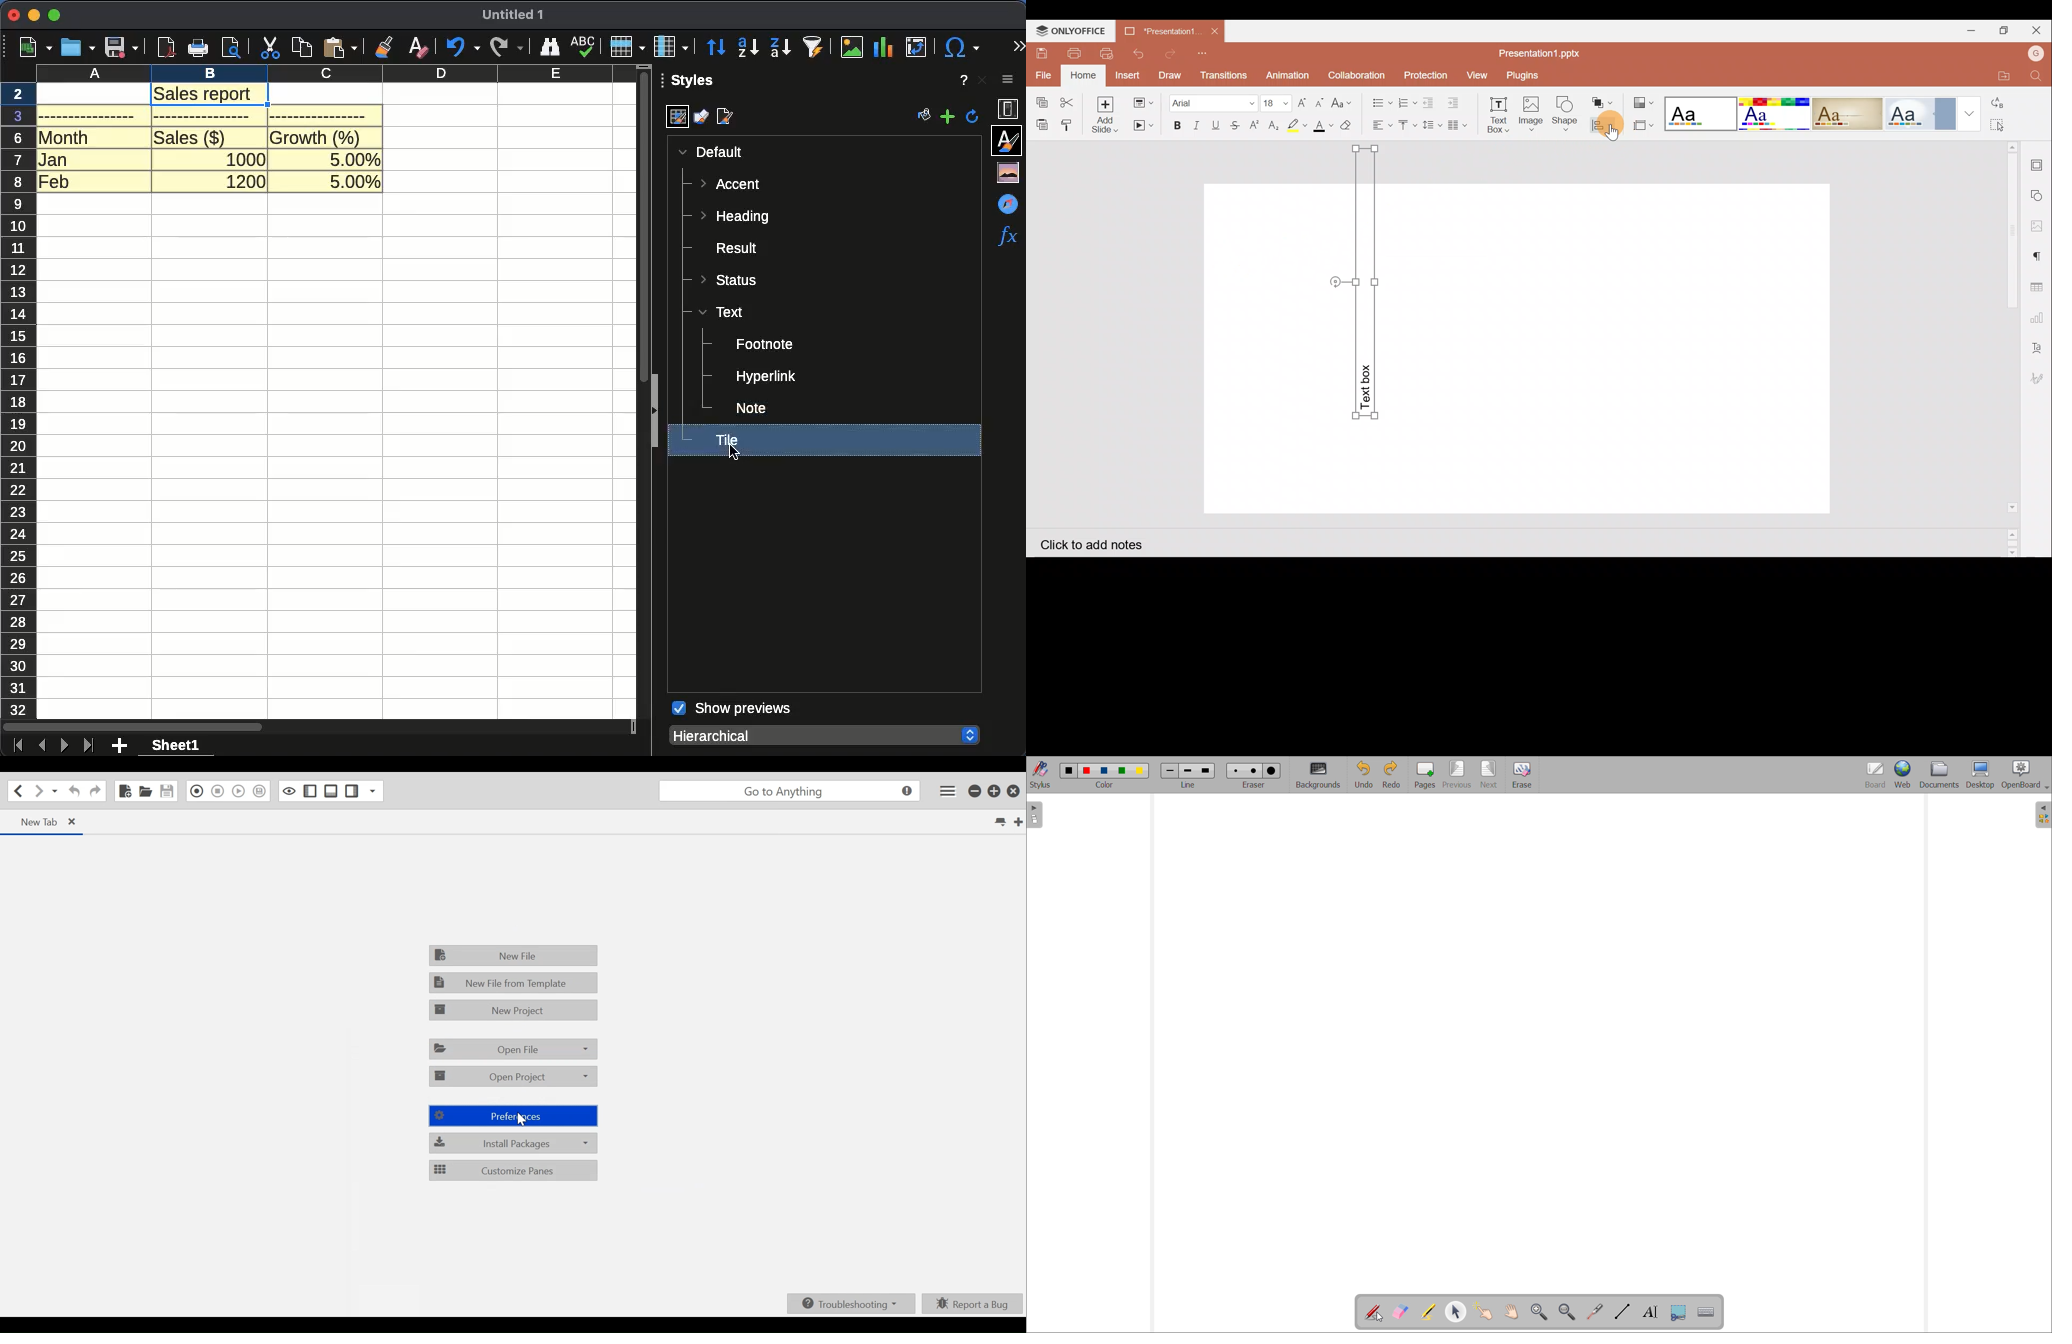 The width and height of the screenshot is (2072, 1344). I want to click on blank, so click(88, 115).